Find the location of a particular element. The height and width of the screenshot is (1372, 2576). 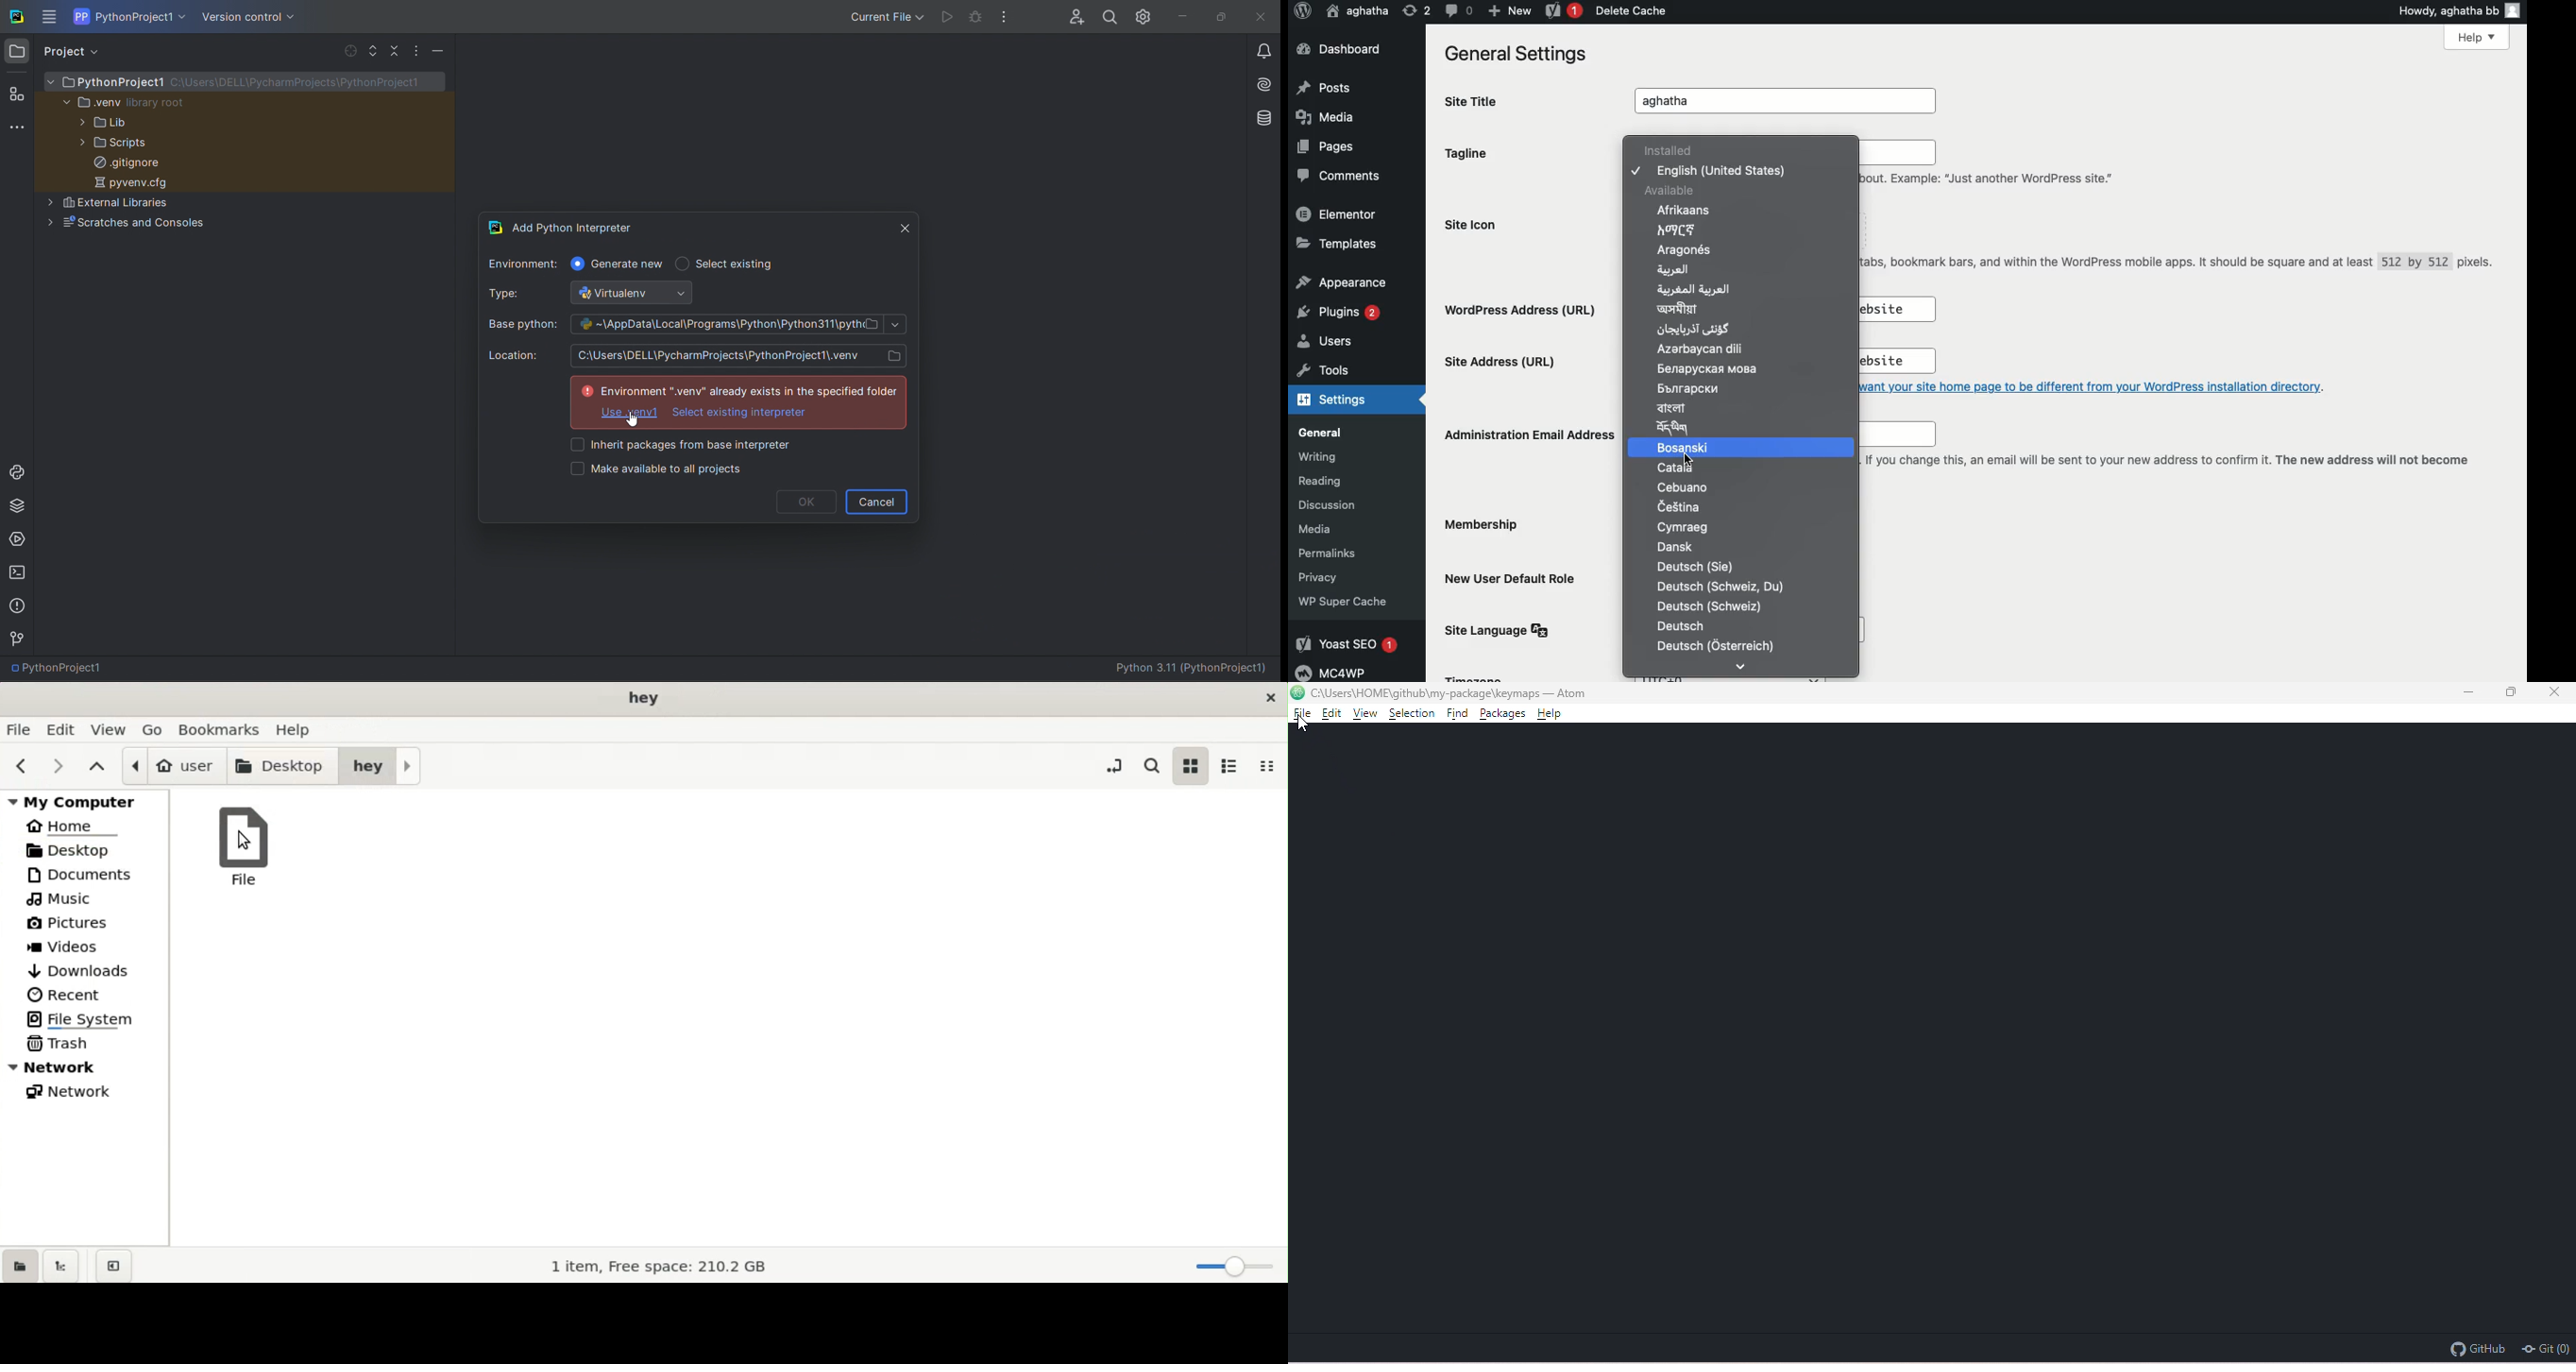

Delete cache is located at coordinates (1629, 10).